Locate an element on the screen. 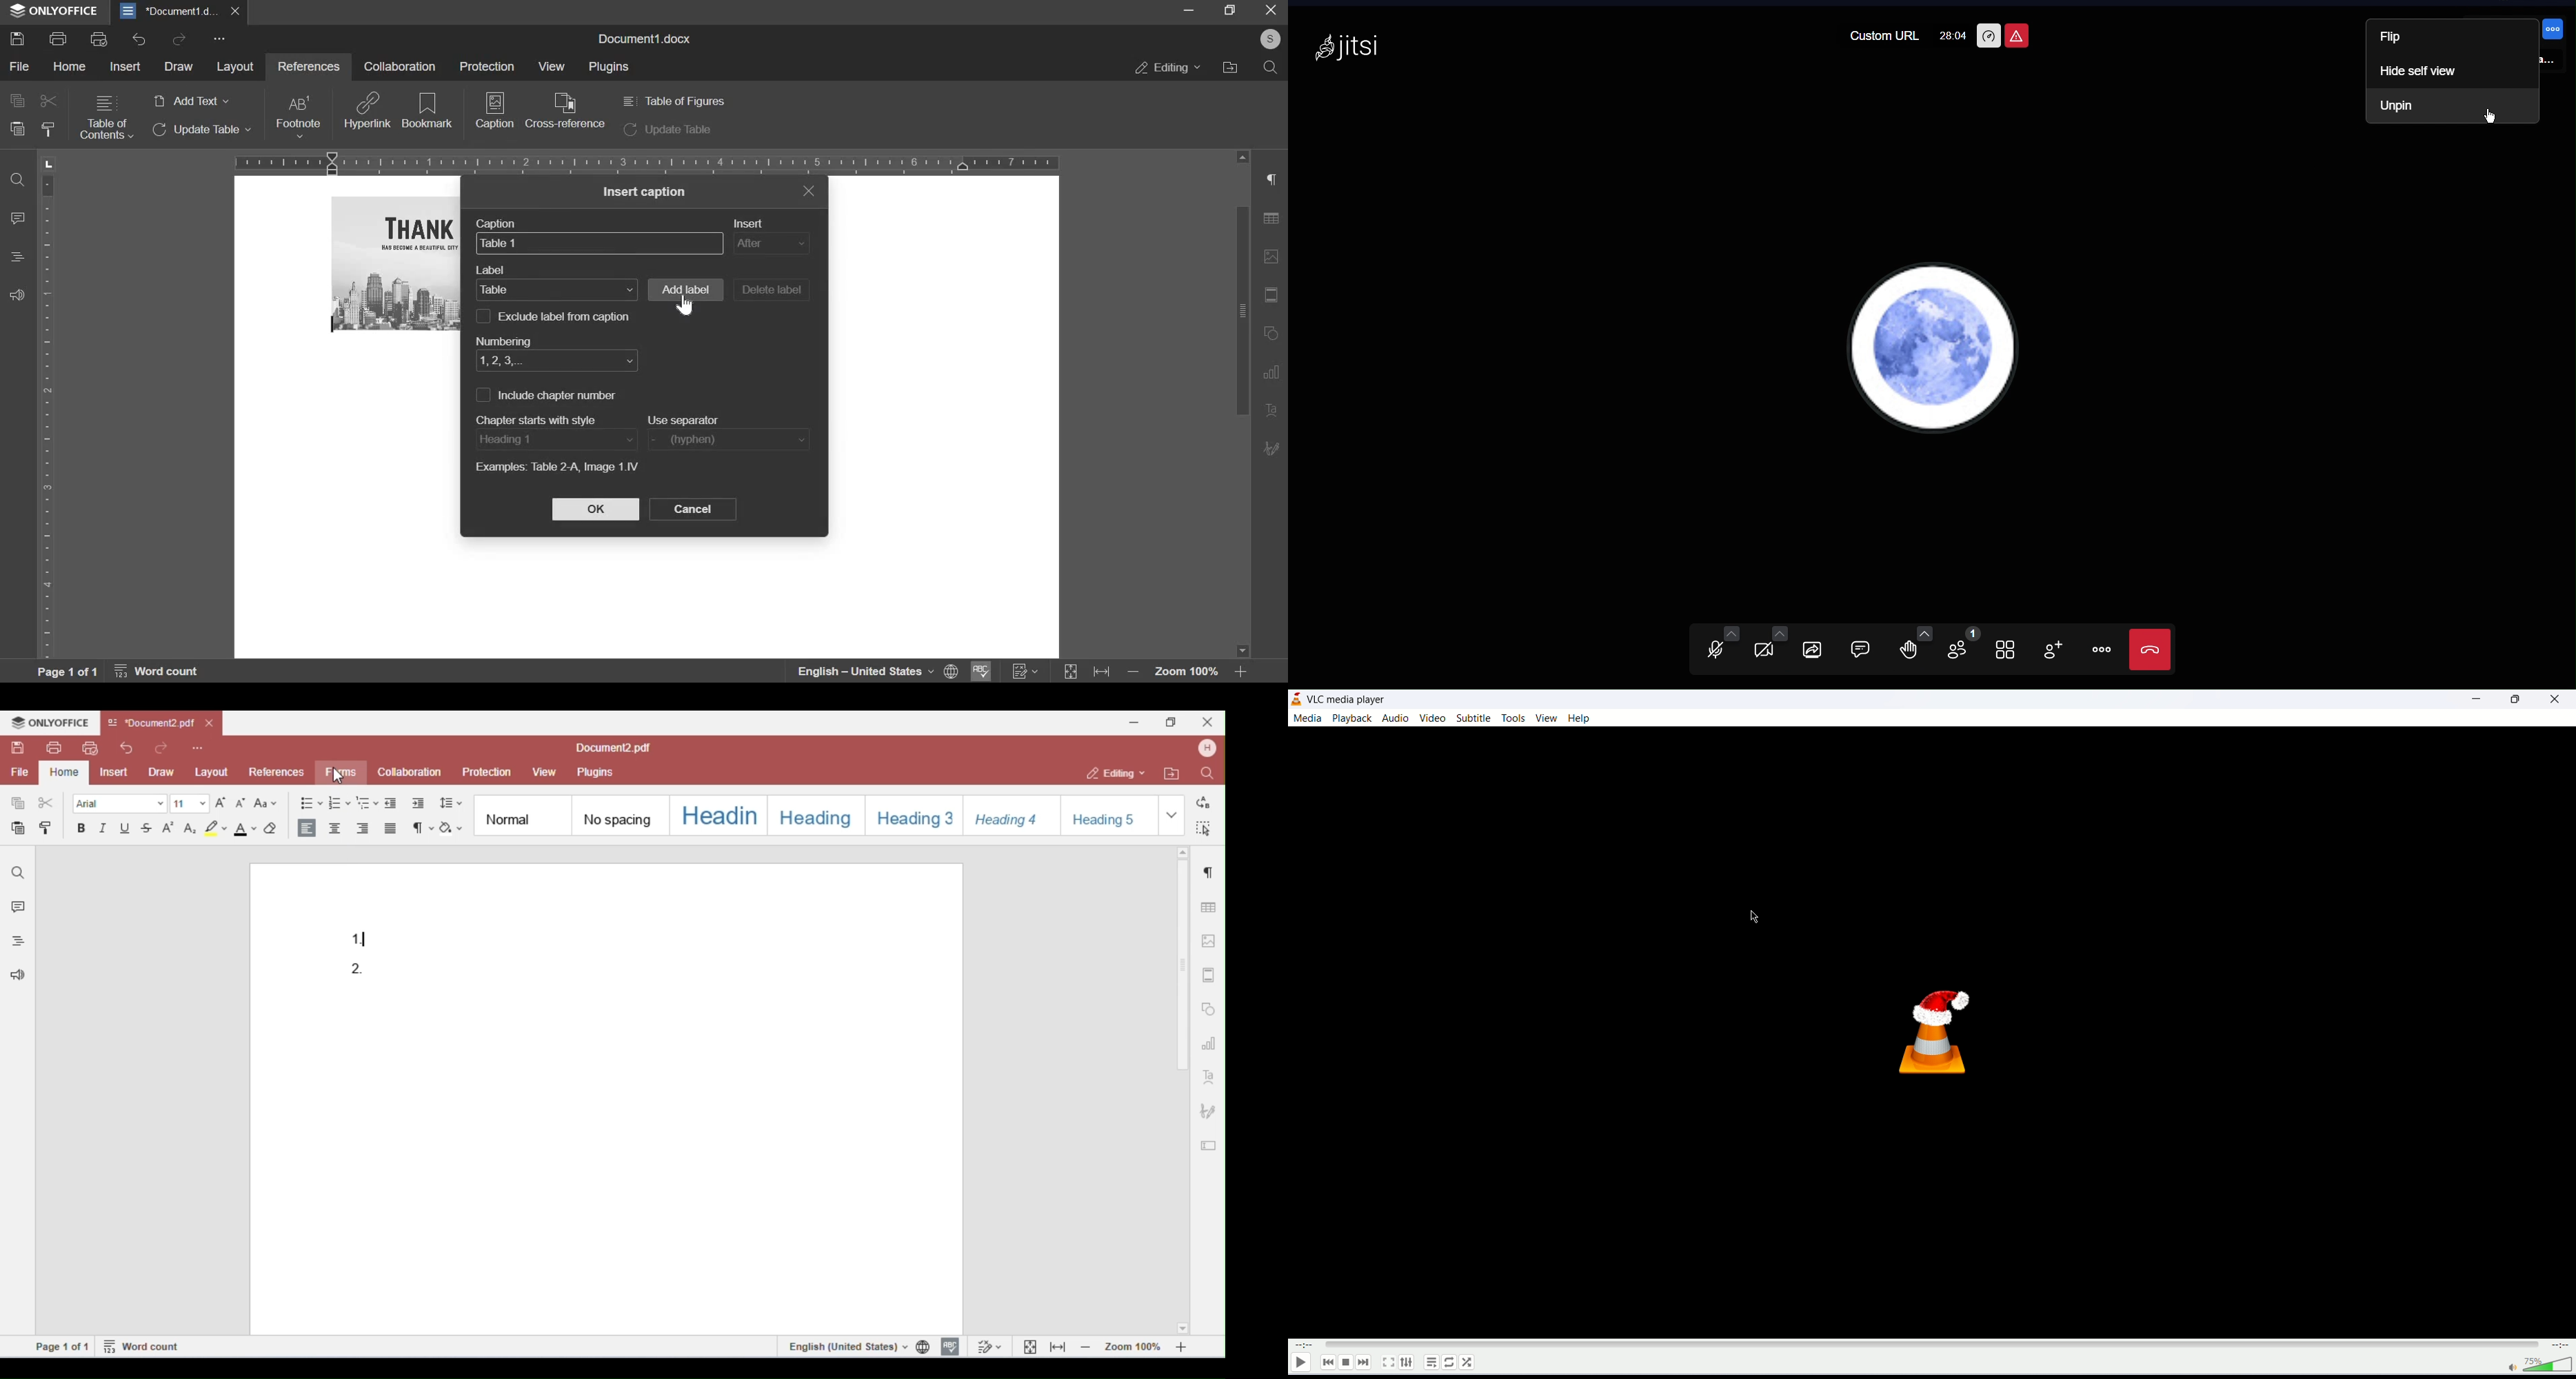 Image resolution: width=2576 pixels, height=1400 pixels. comment is located at coordinates (19, 217).